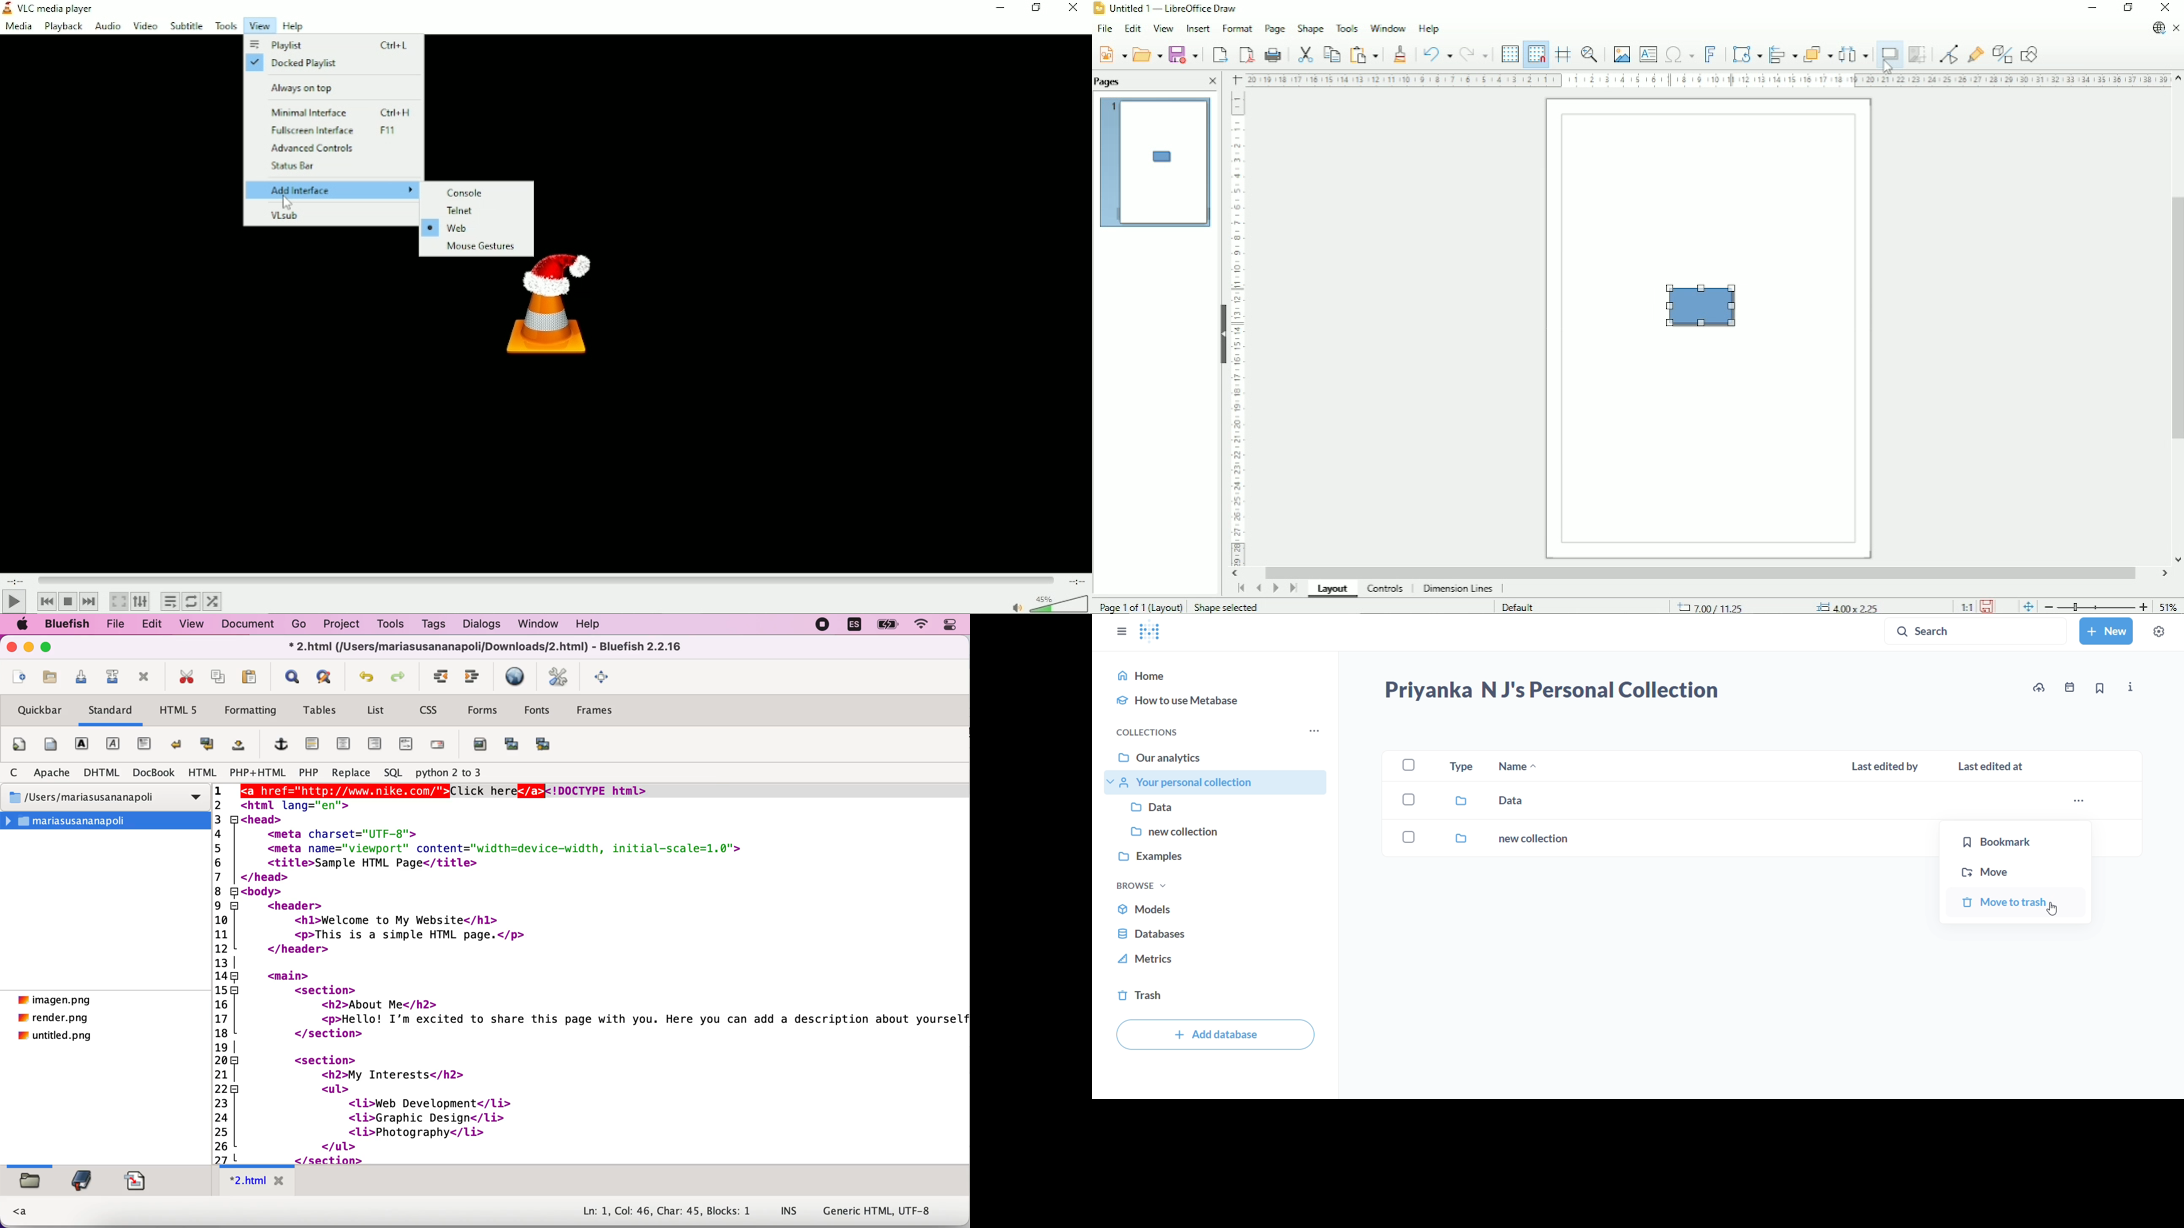 Image resolution: width=2184 pixels, height=1232 pixels. I want to click on Preview, so click(1157, 162).